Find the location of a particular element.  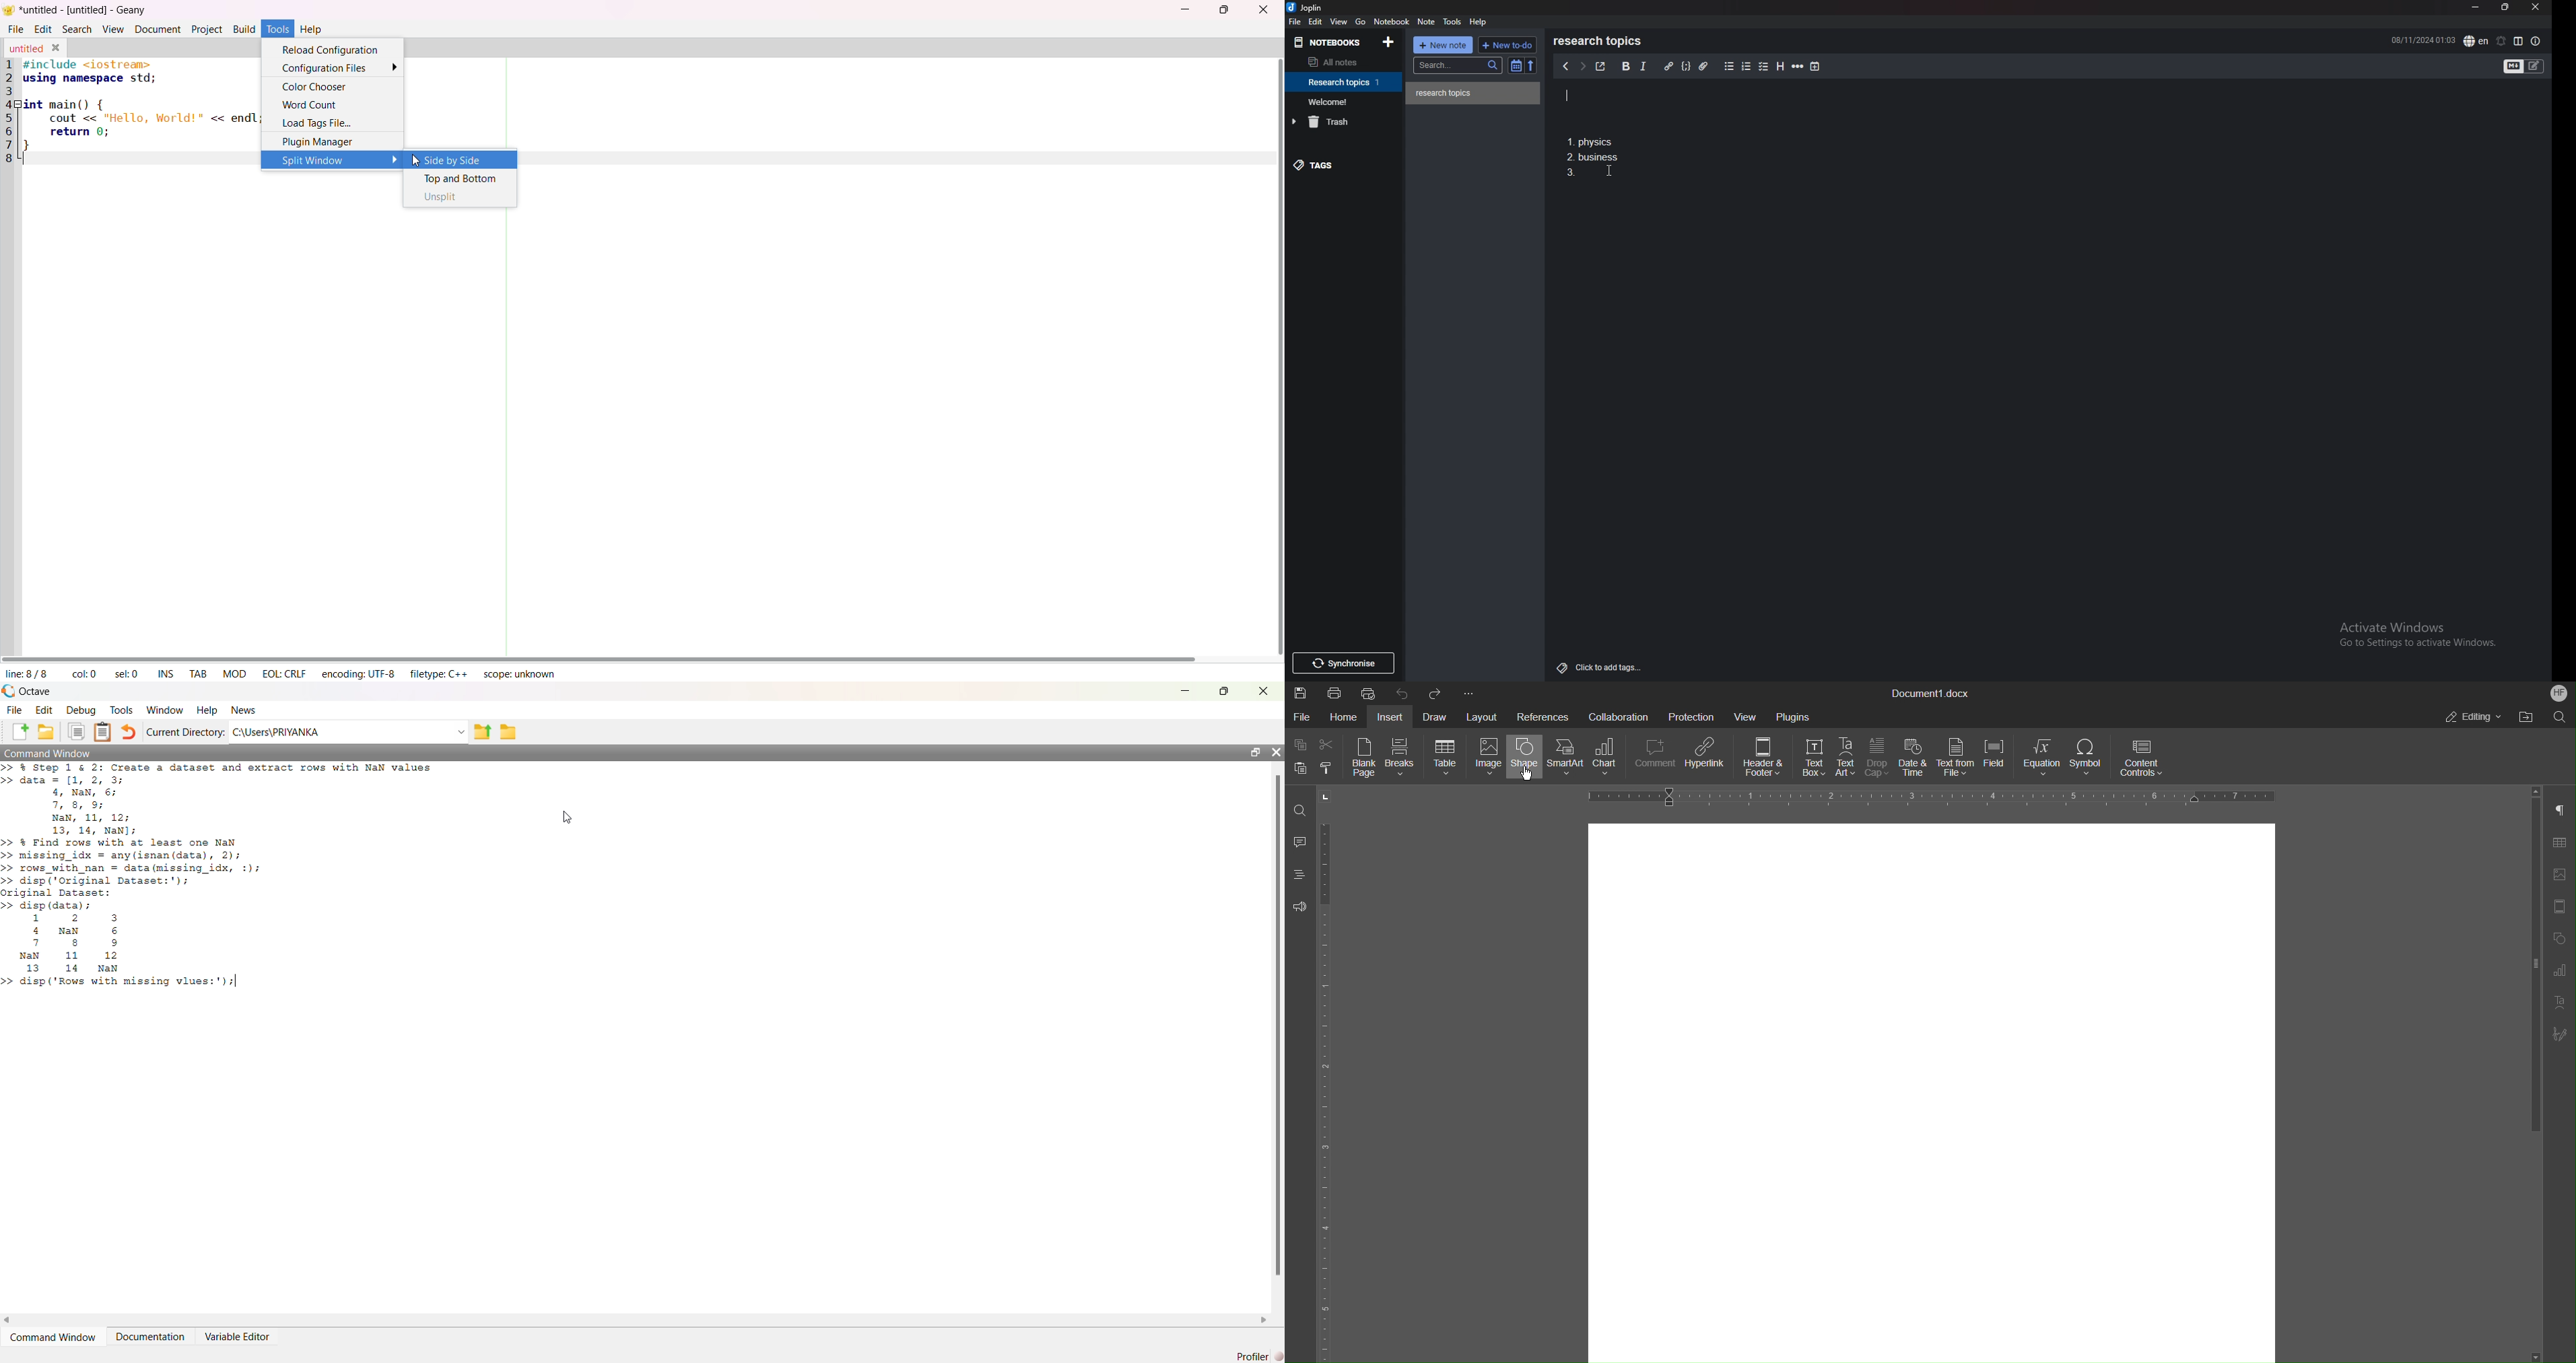

>> % Step 1 & 2: Create a dataset and extract rows with NaN values>> data = [1, 2, 3;4, NaN, 6;7, 8, 9;NaN, 11, 12;13, 14, NaN];>> & Find rows with at least one NaN>> missing_idx = any(isnan (data), 2);>> rows_with_nan = data (missing_idx, :);>> disp ('Original Dataset:');original Dataset: is located at coordinates (220, 829).